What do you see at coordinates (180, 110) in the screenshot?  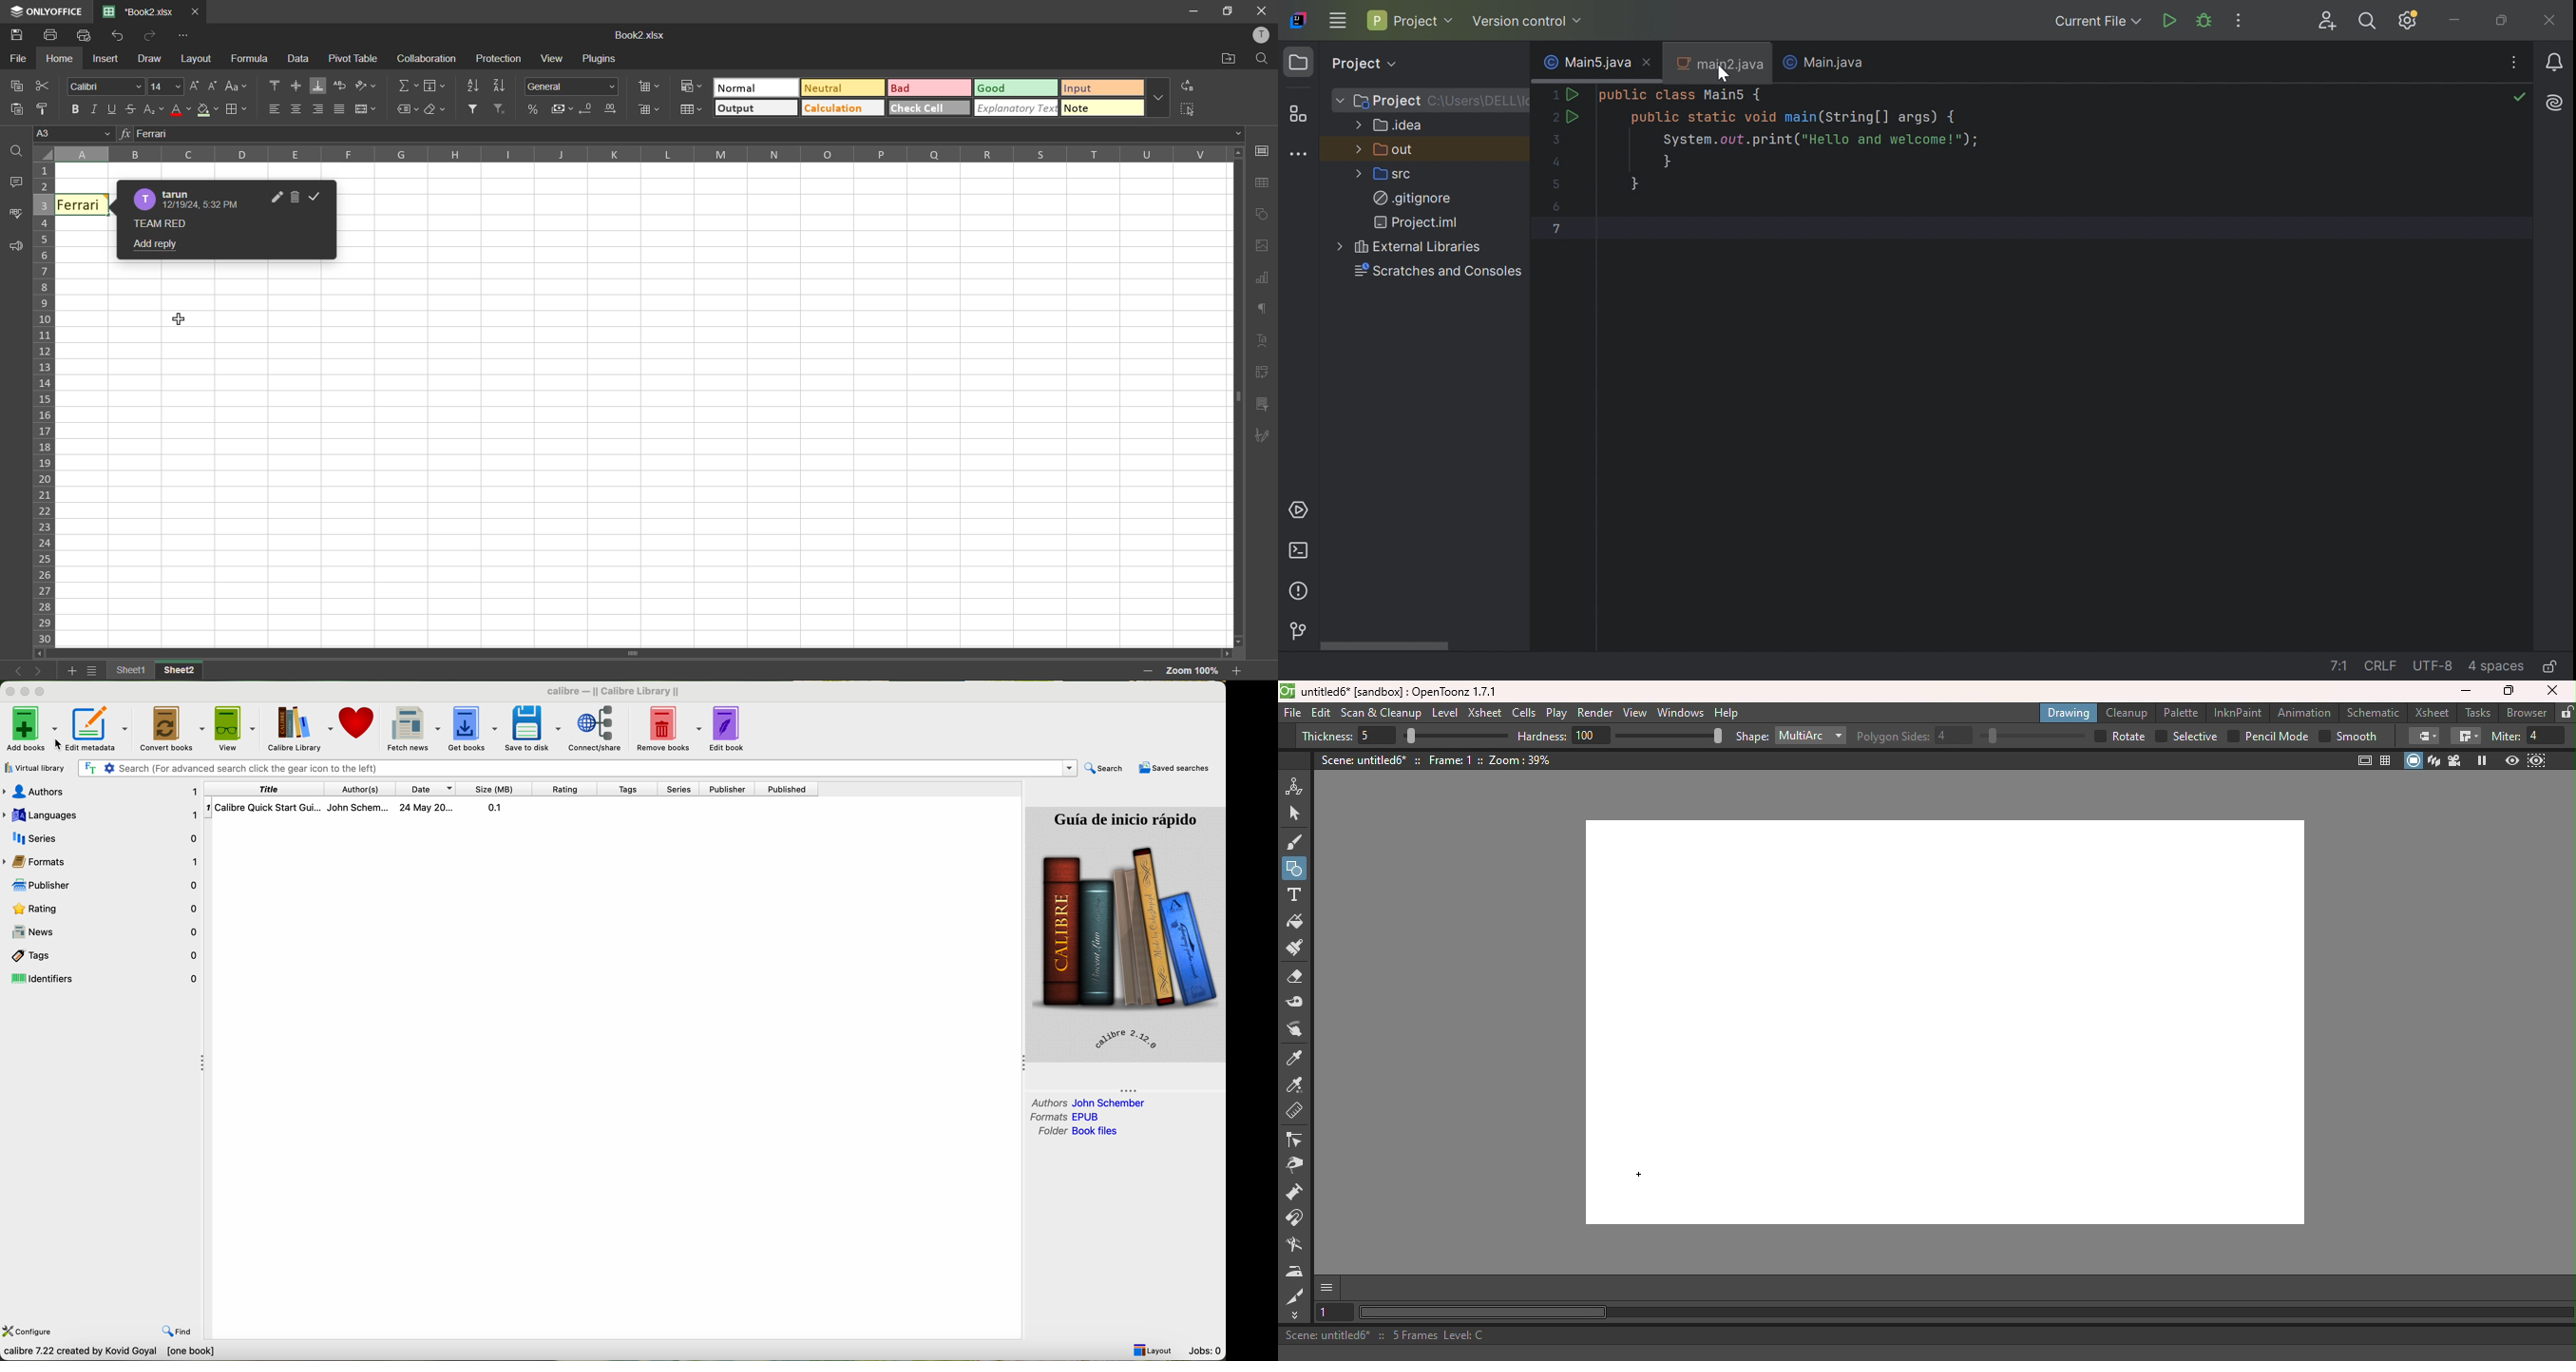 I see `font color` at bounding box center [180, 110].